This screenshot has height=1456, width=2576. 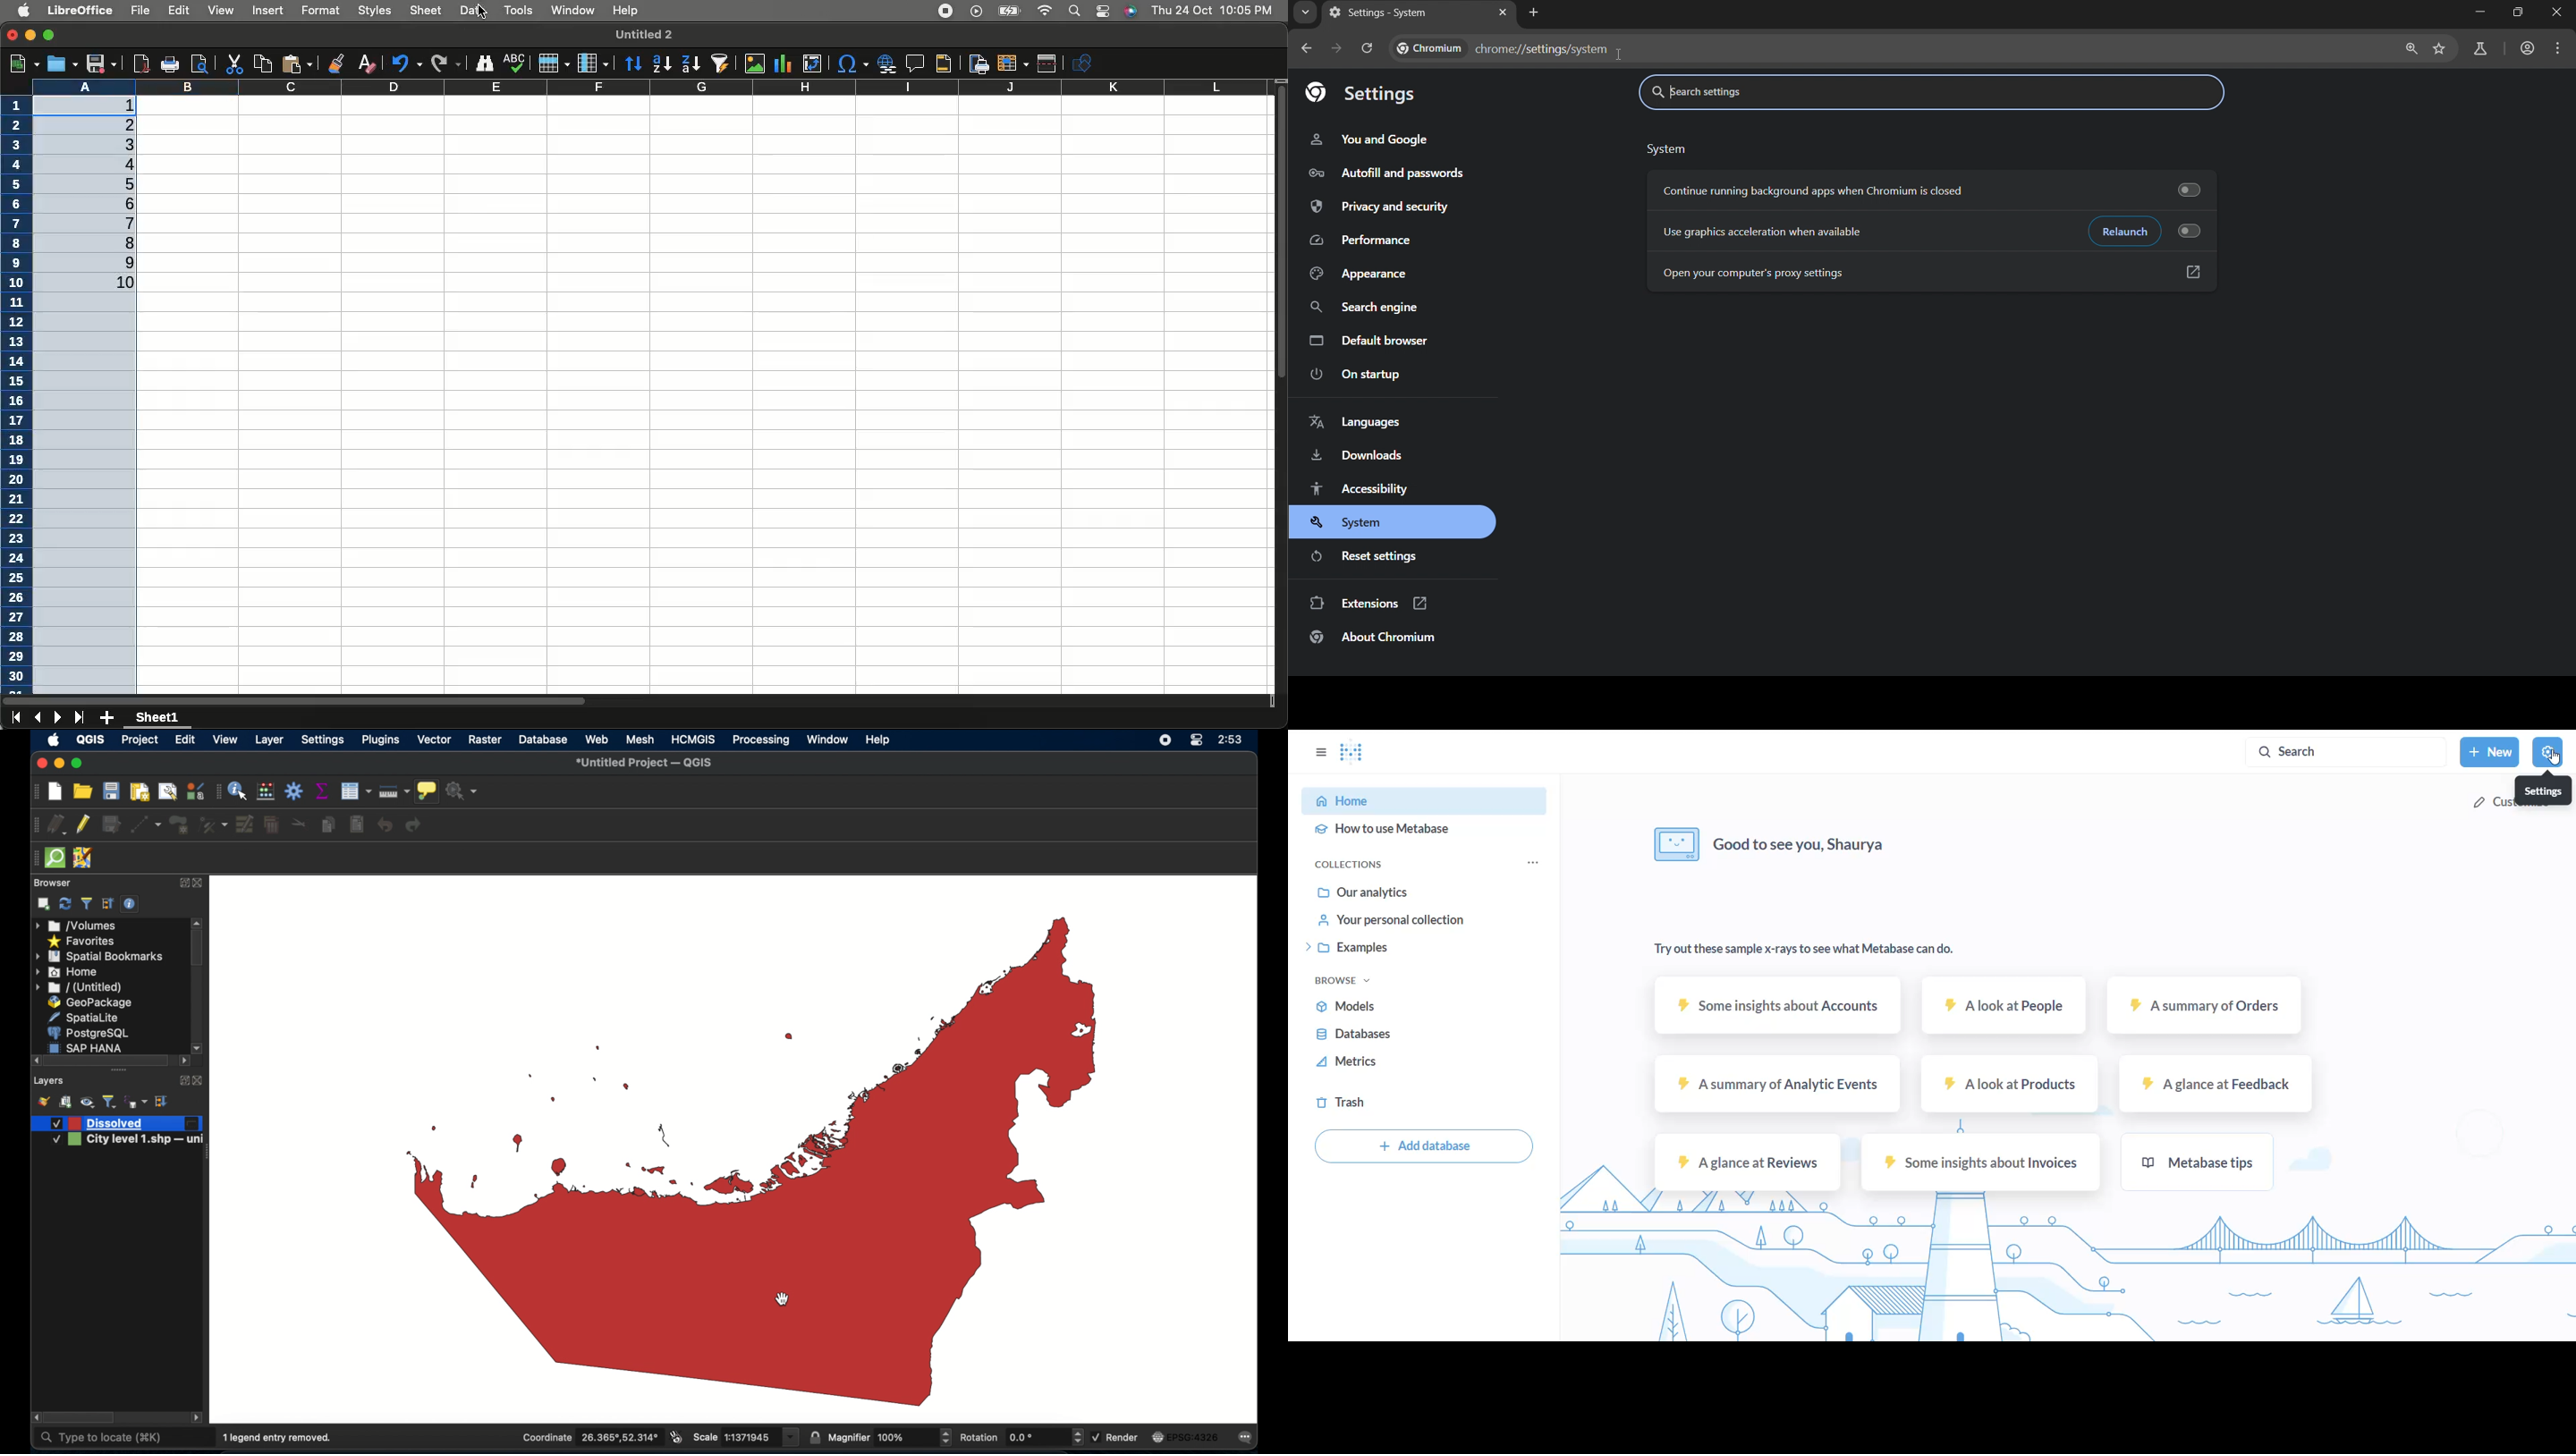 I want to click on TRASH, so click(x=1416, y=1102).